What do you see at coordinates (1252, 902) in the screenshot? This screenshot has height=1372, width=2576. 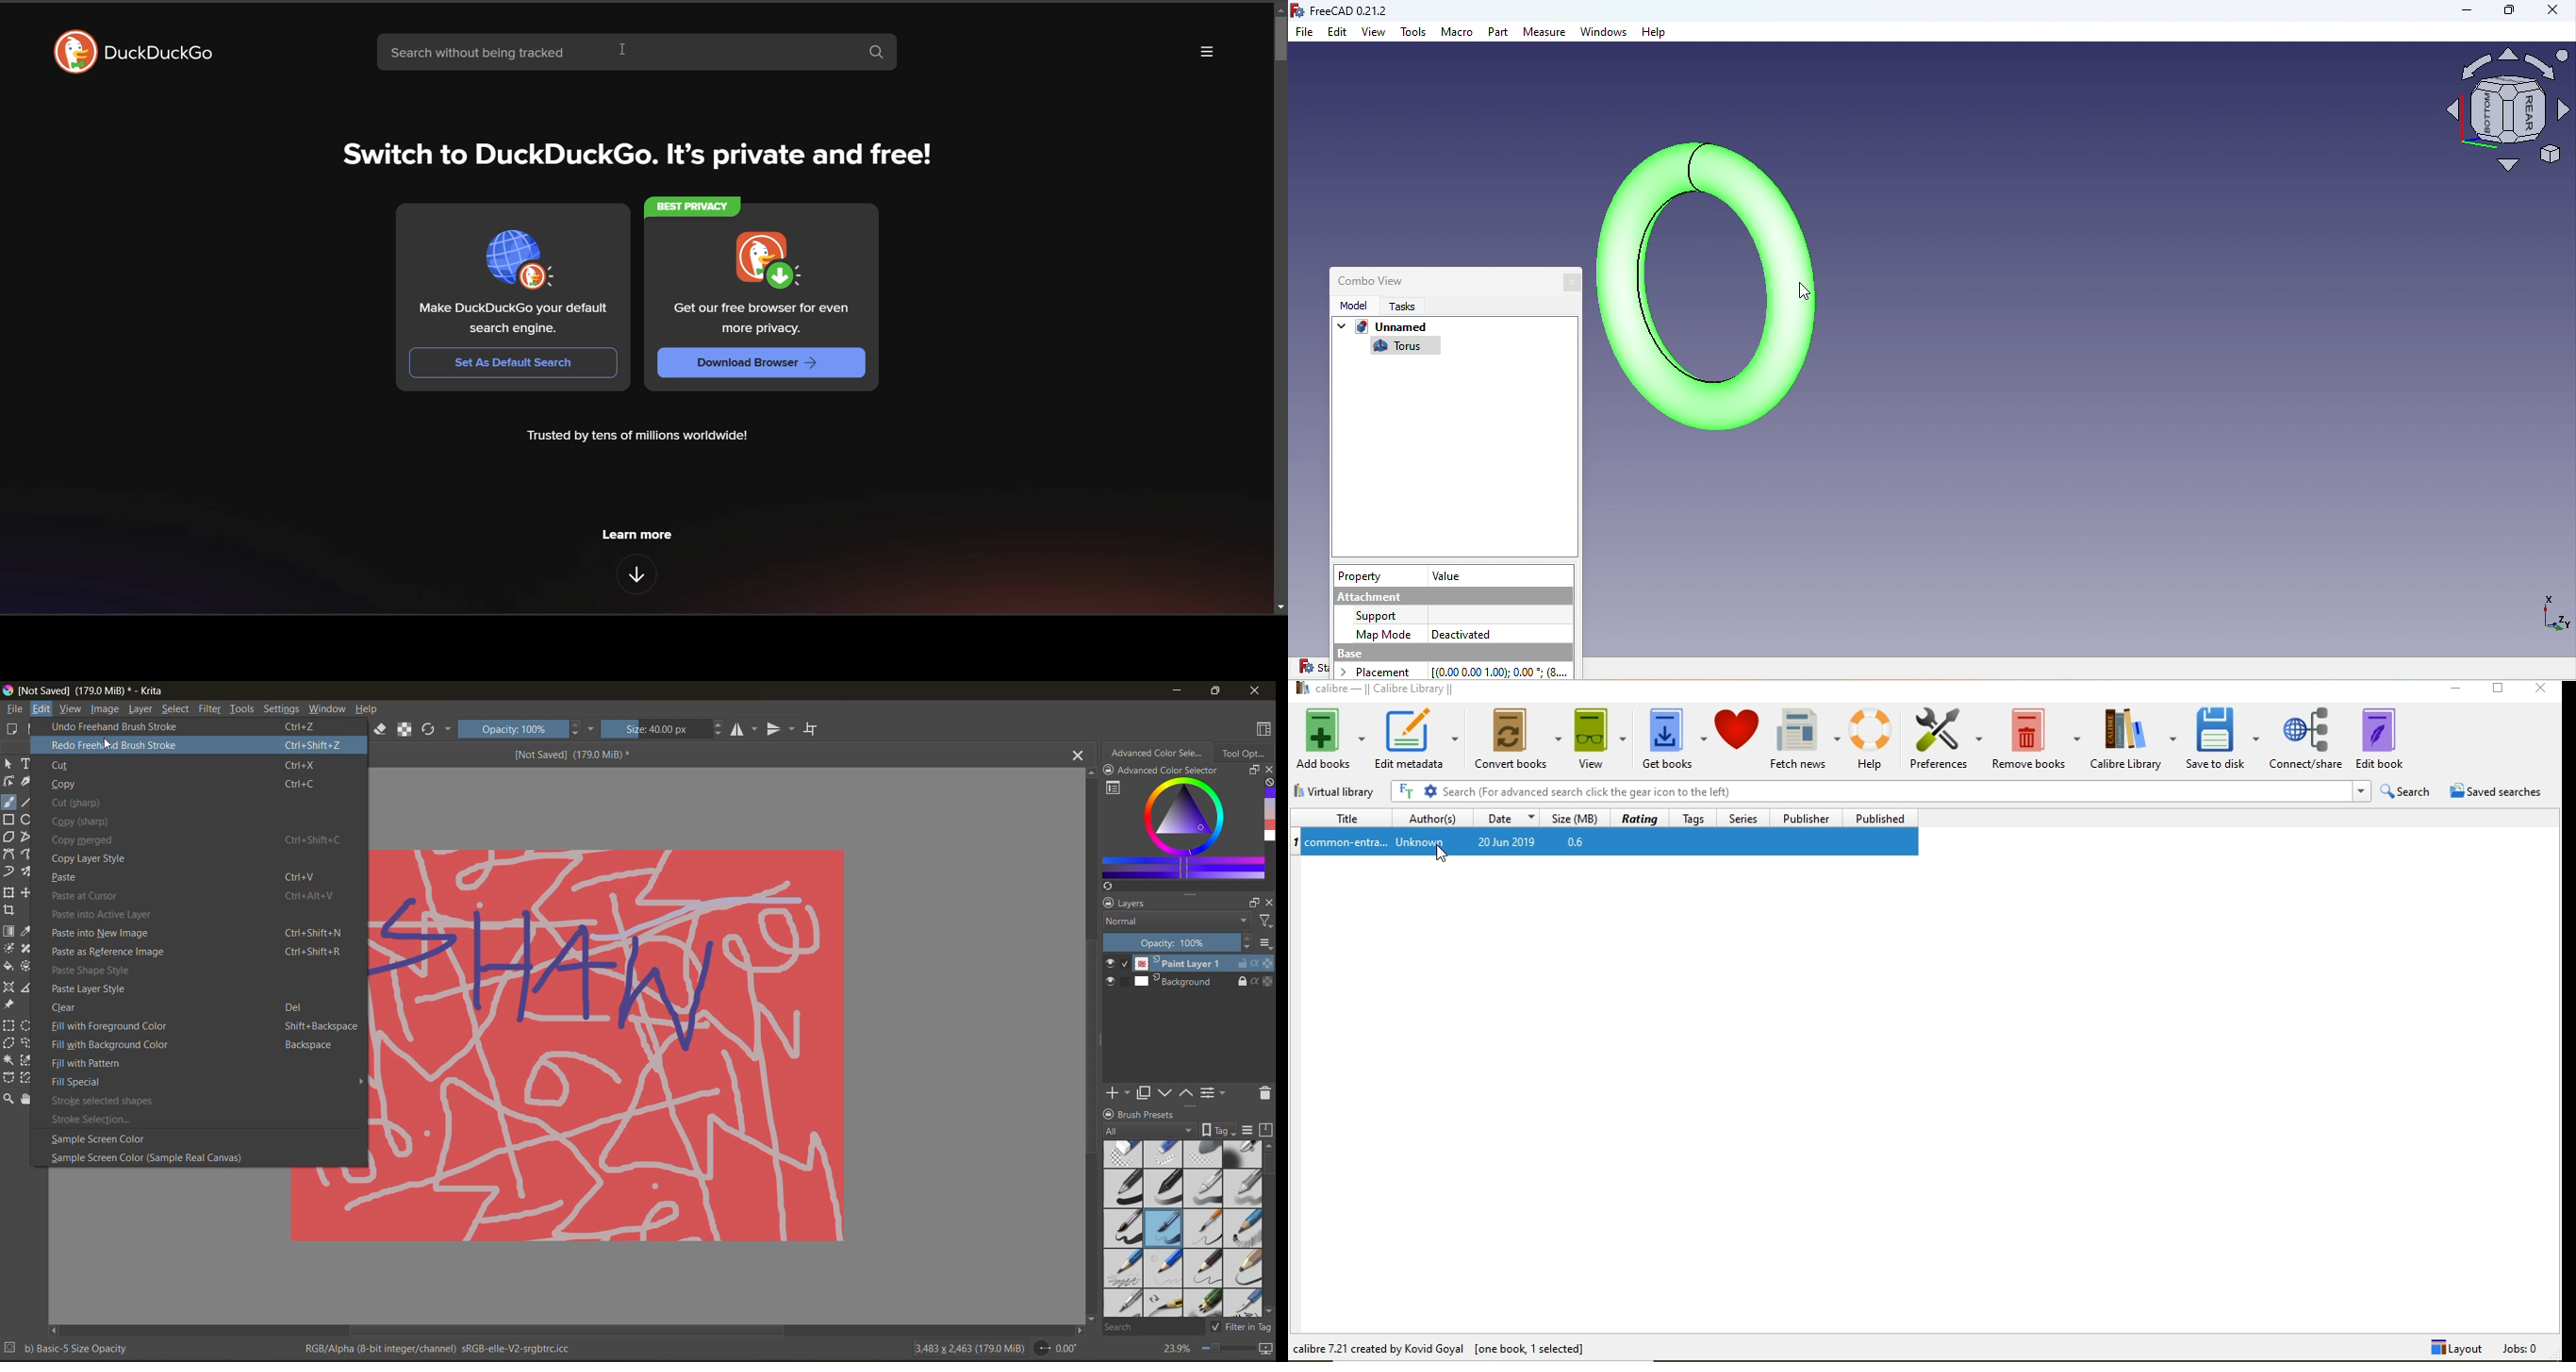 I see `float docker` at bounding box center [1252, 902].